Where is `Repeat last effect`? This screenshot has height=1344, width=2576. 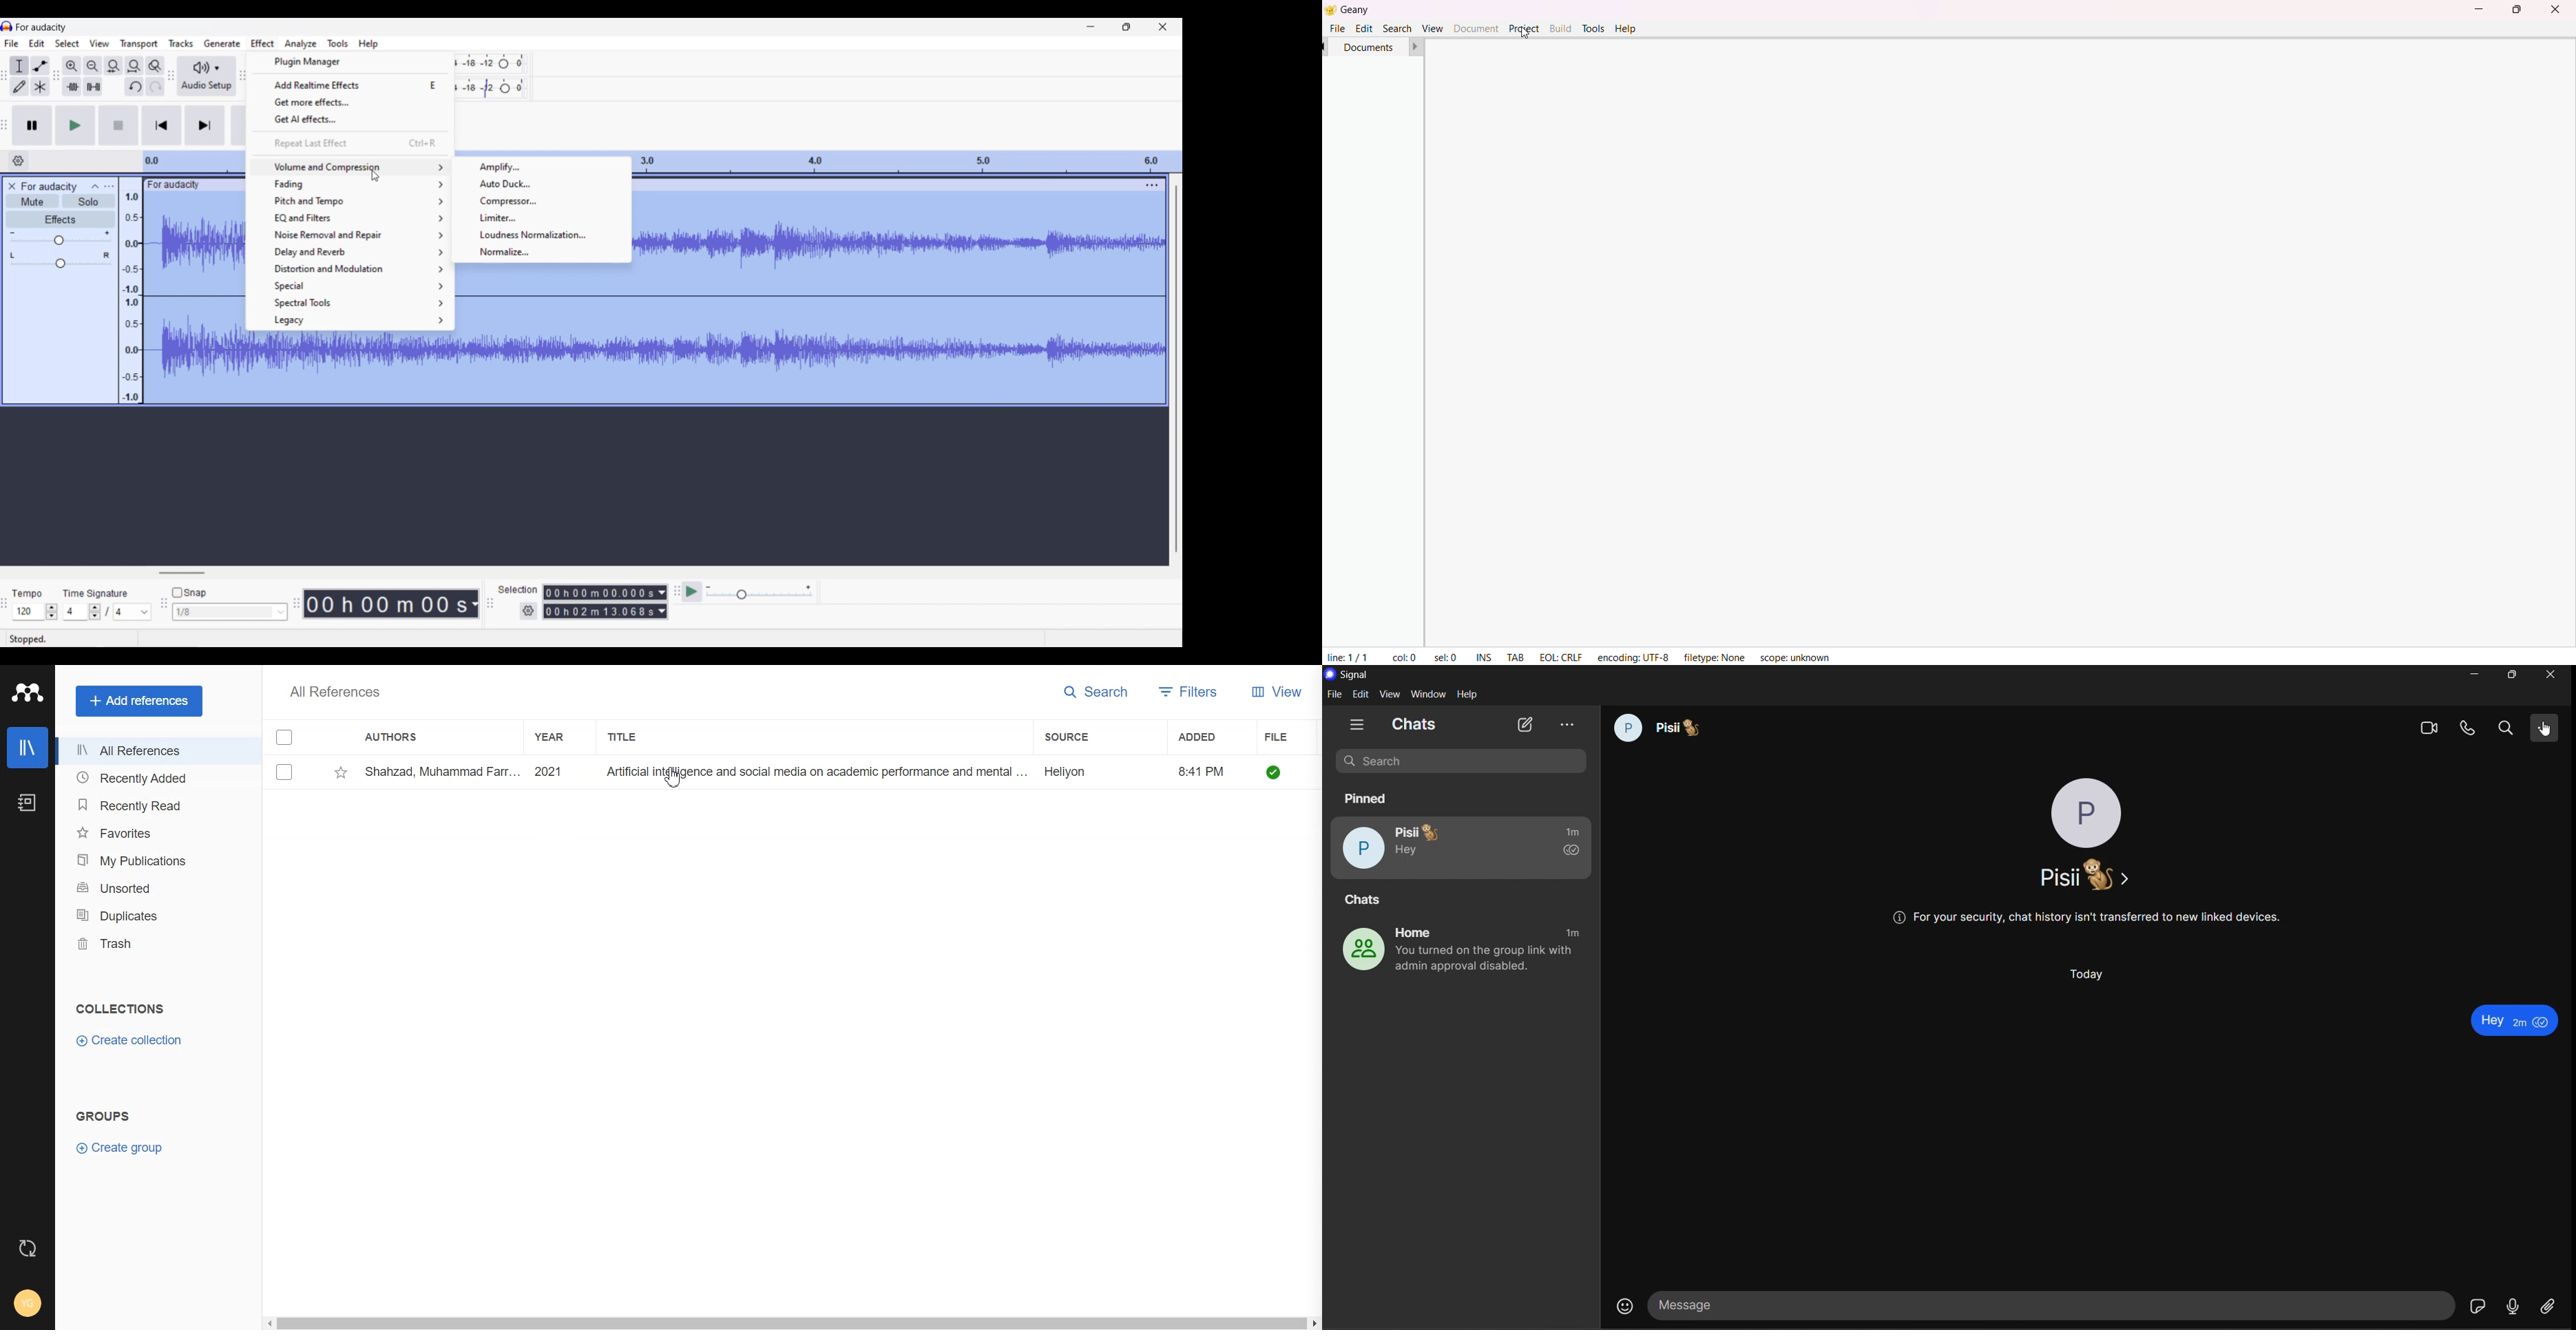 Repeat last effect is located at coordinates (350, 143).